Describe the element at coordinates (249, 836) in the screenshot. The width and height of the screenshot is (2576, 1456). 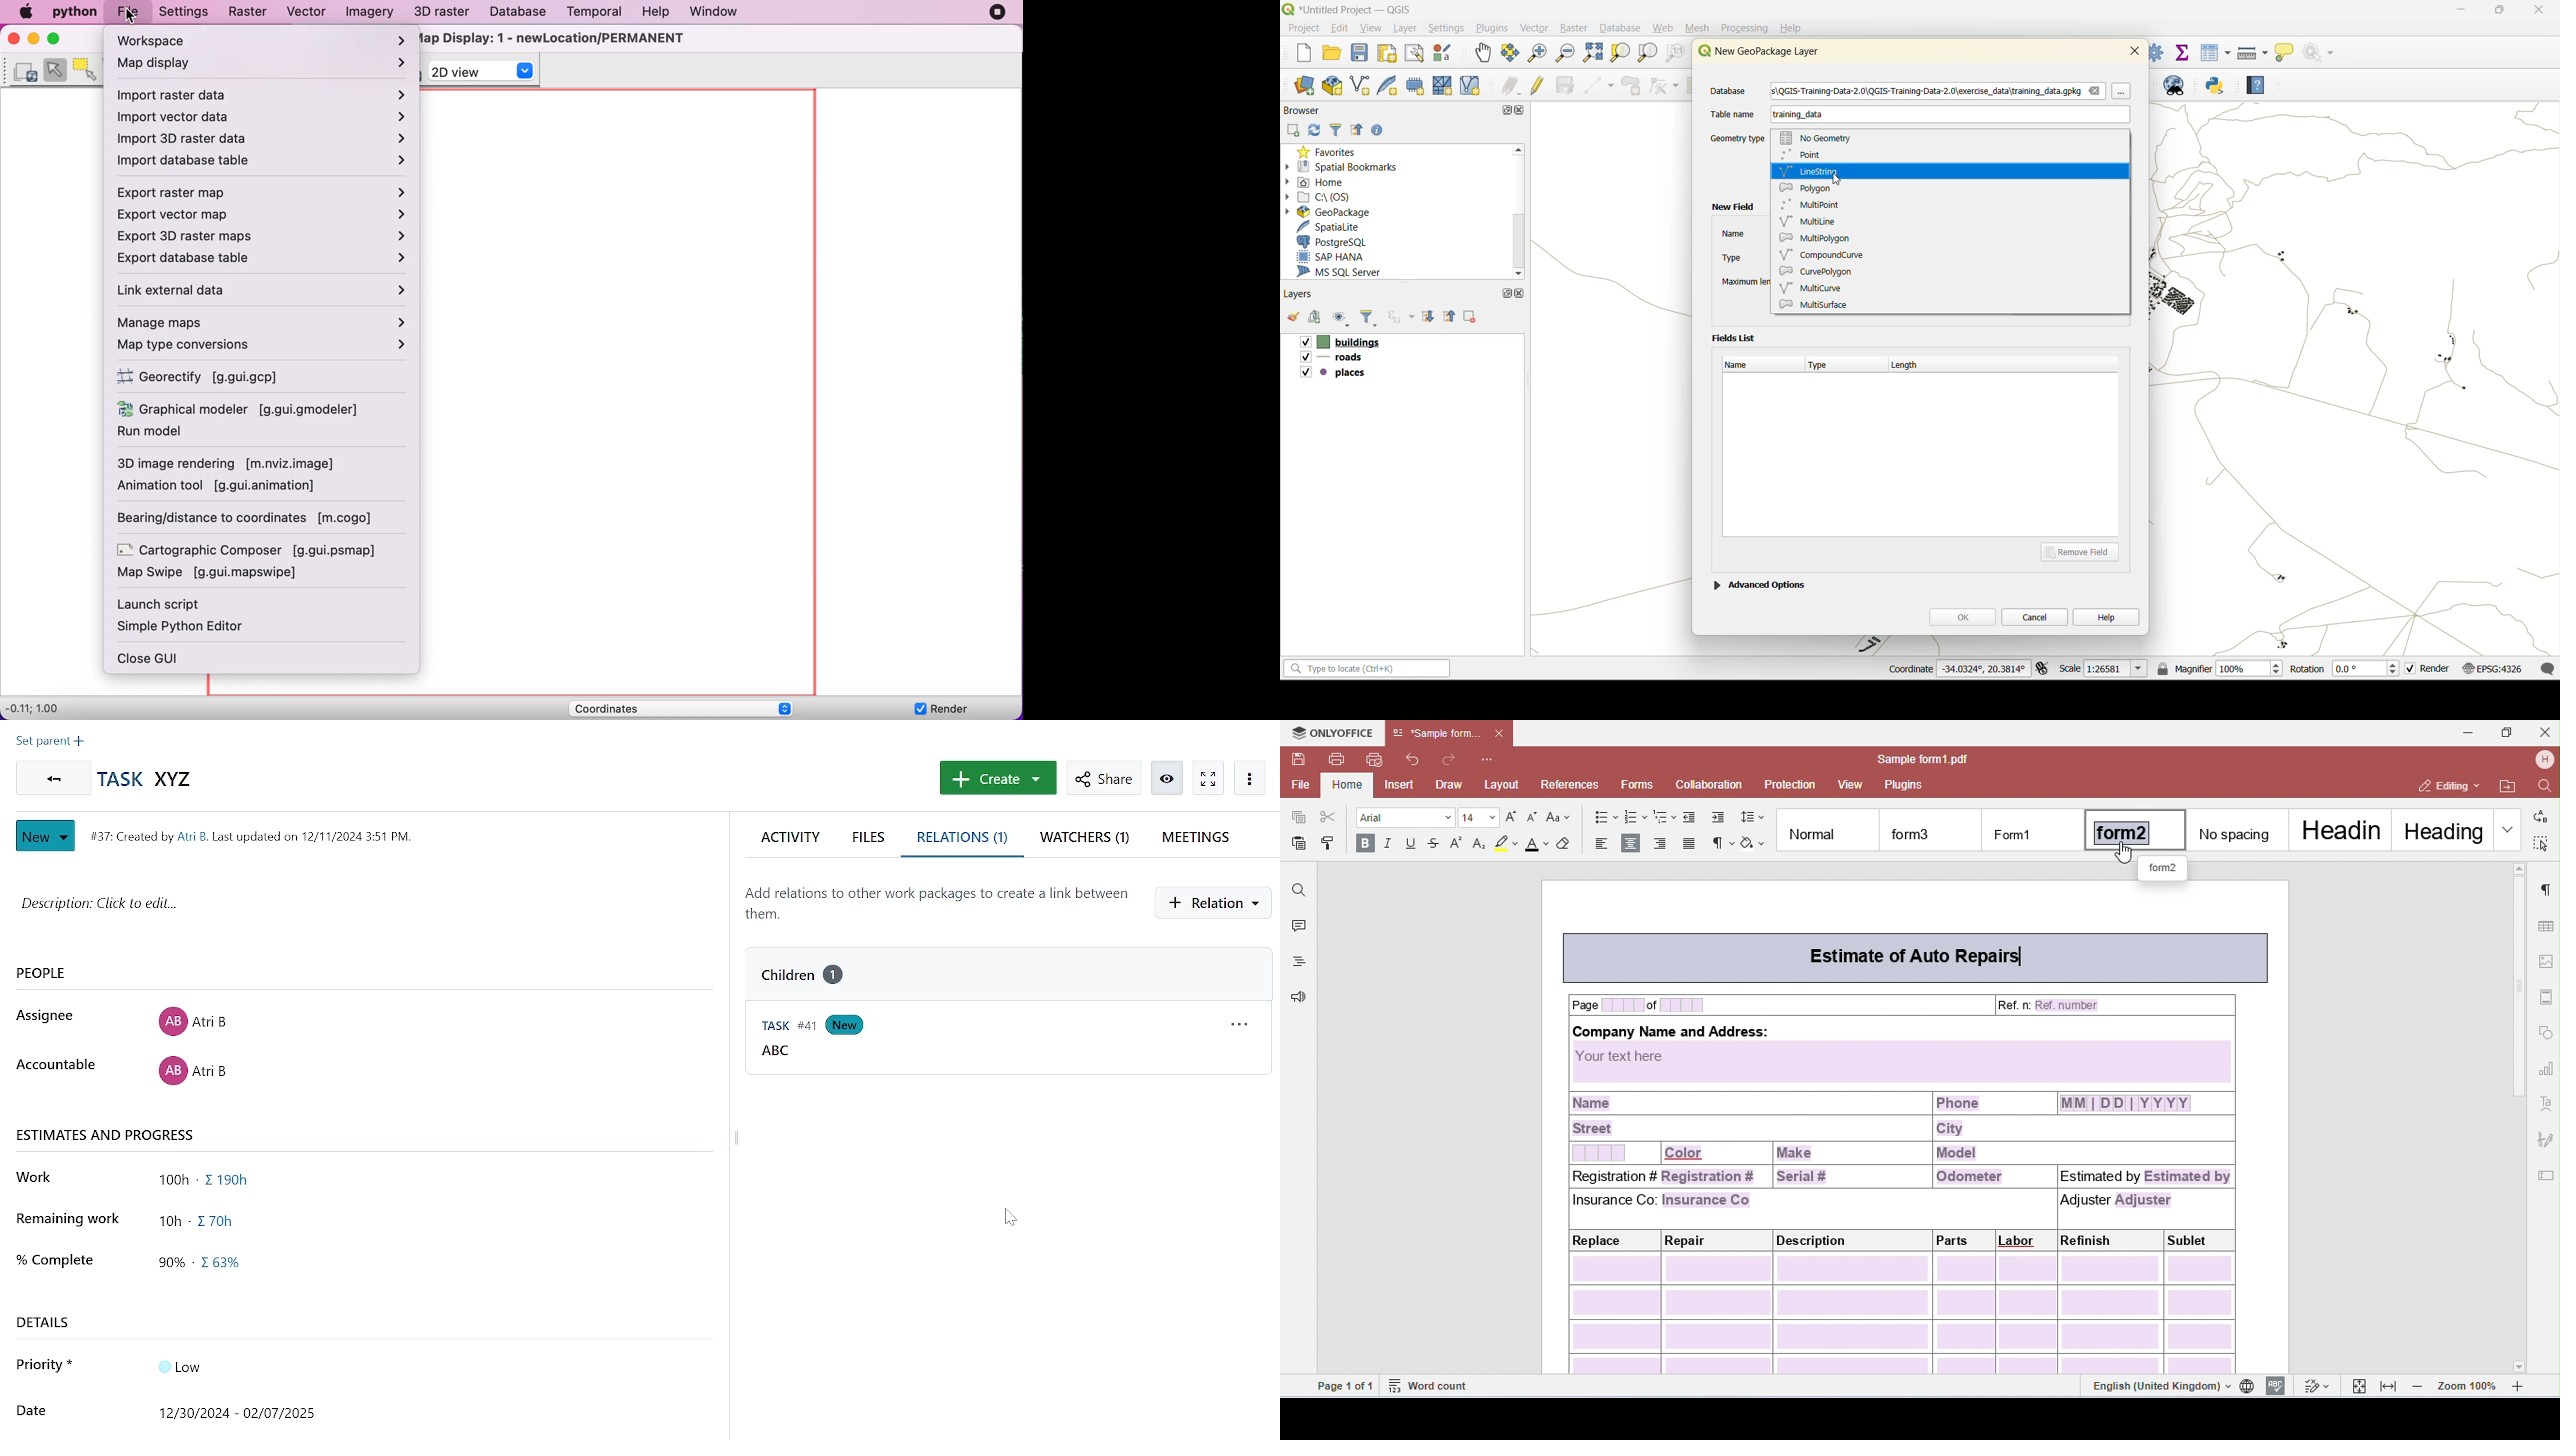
I see `#37: Created by Atri B last updated on 12/11/2024 3:51 Pm` at that location.